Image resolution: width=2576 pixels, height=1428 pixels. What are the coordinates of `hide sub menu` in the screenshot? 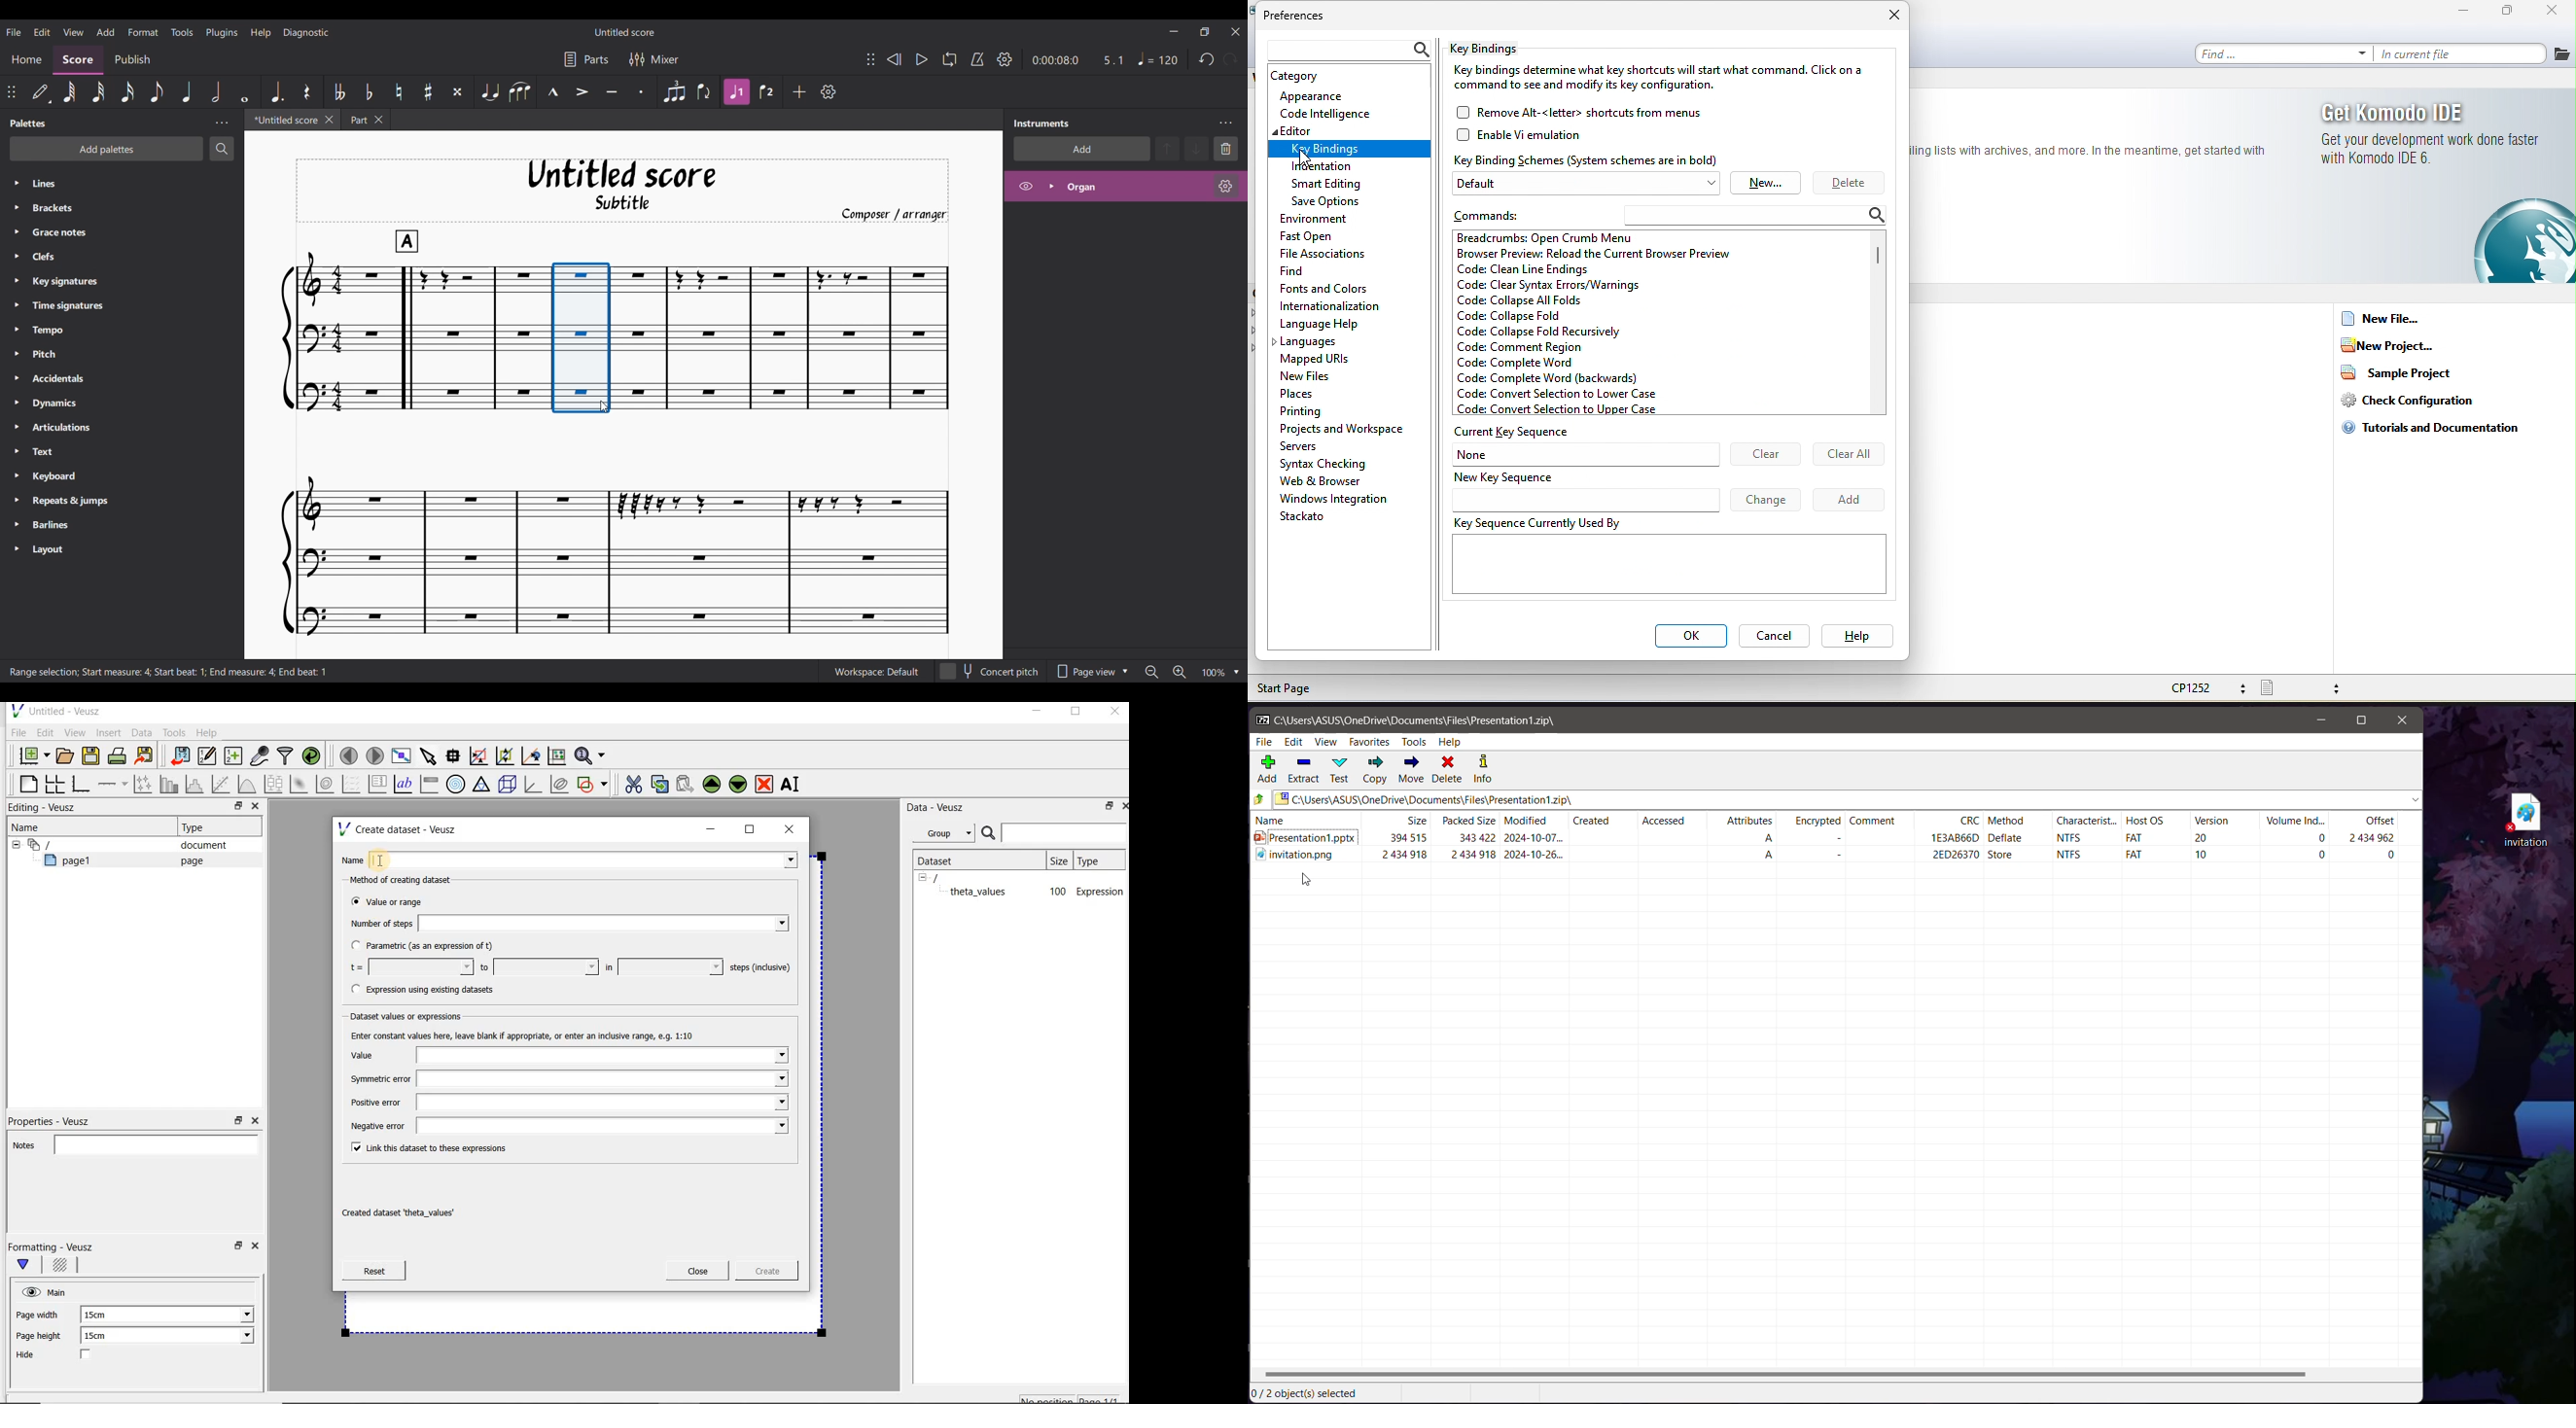 It's located at (13, 843).